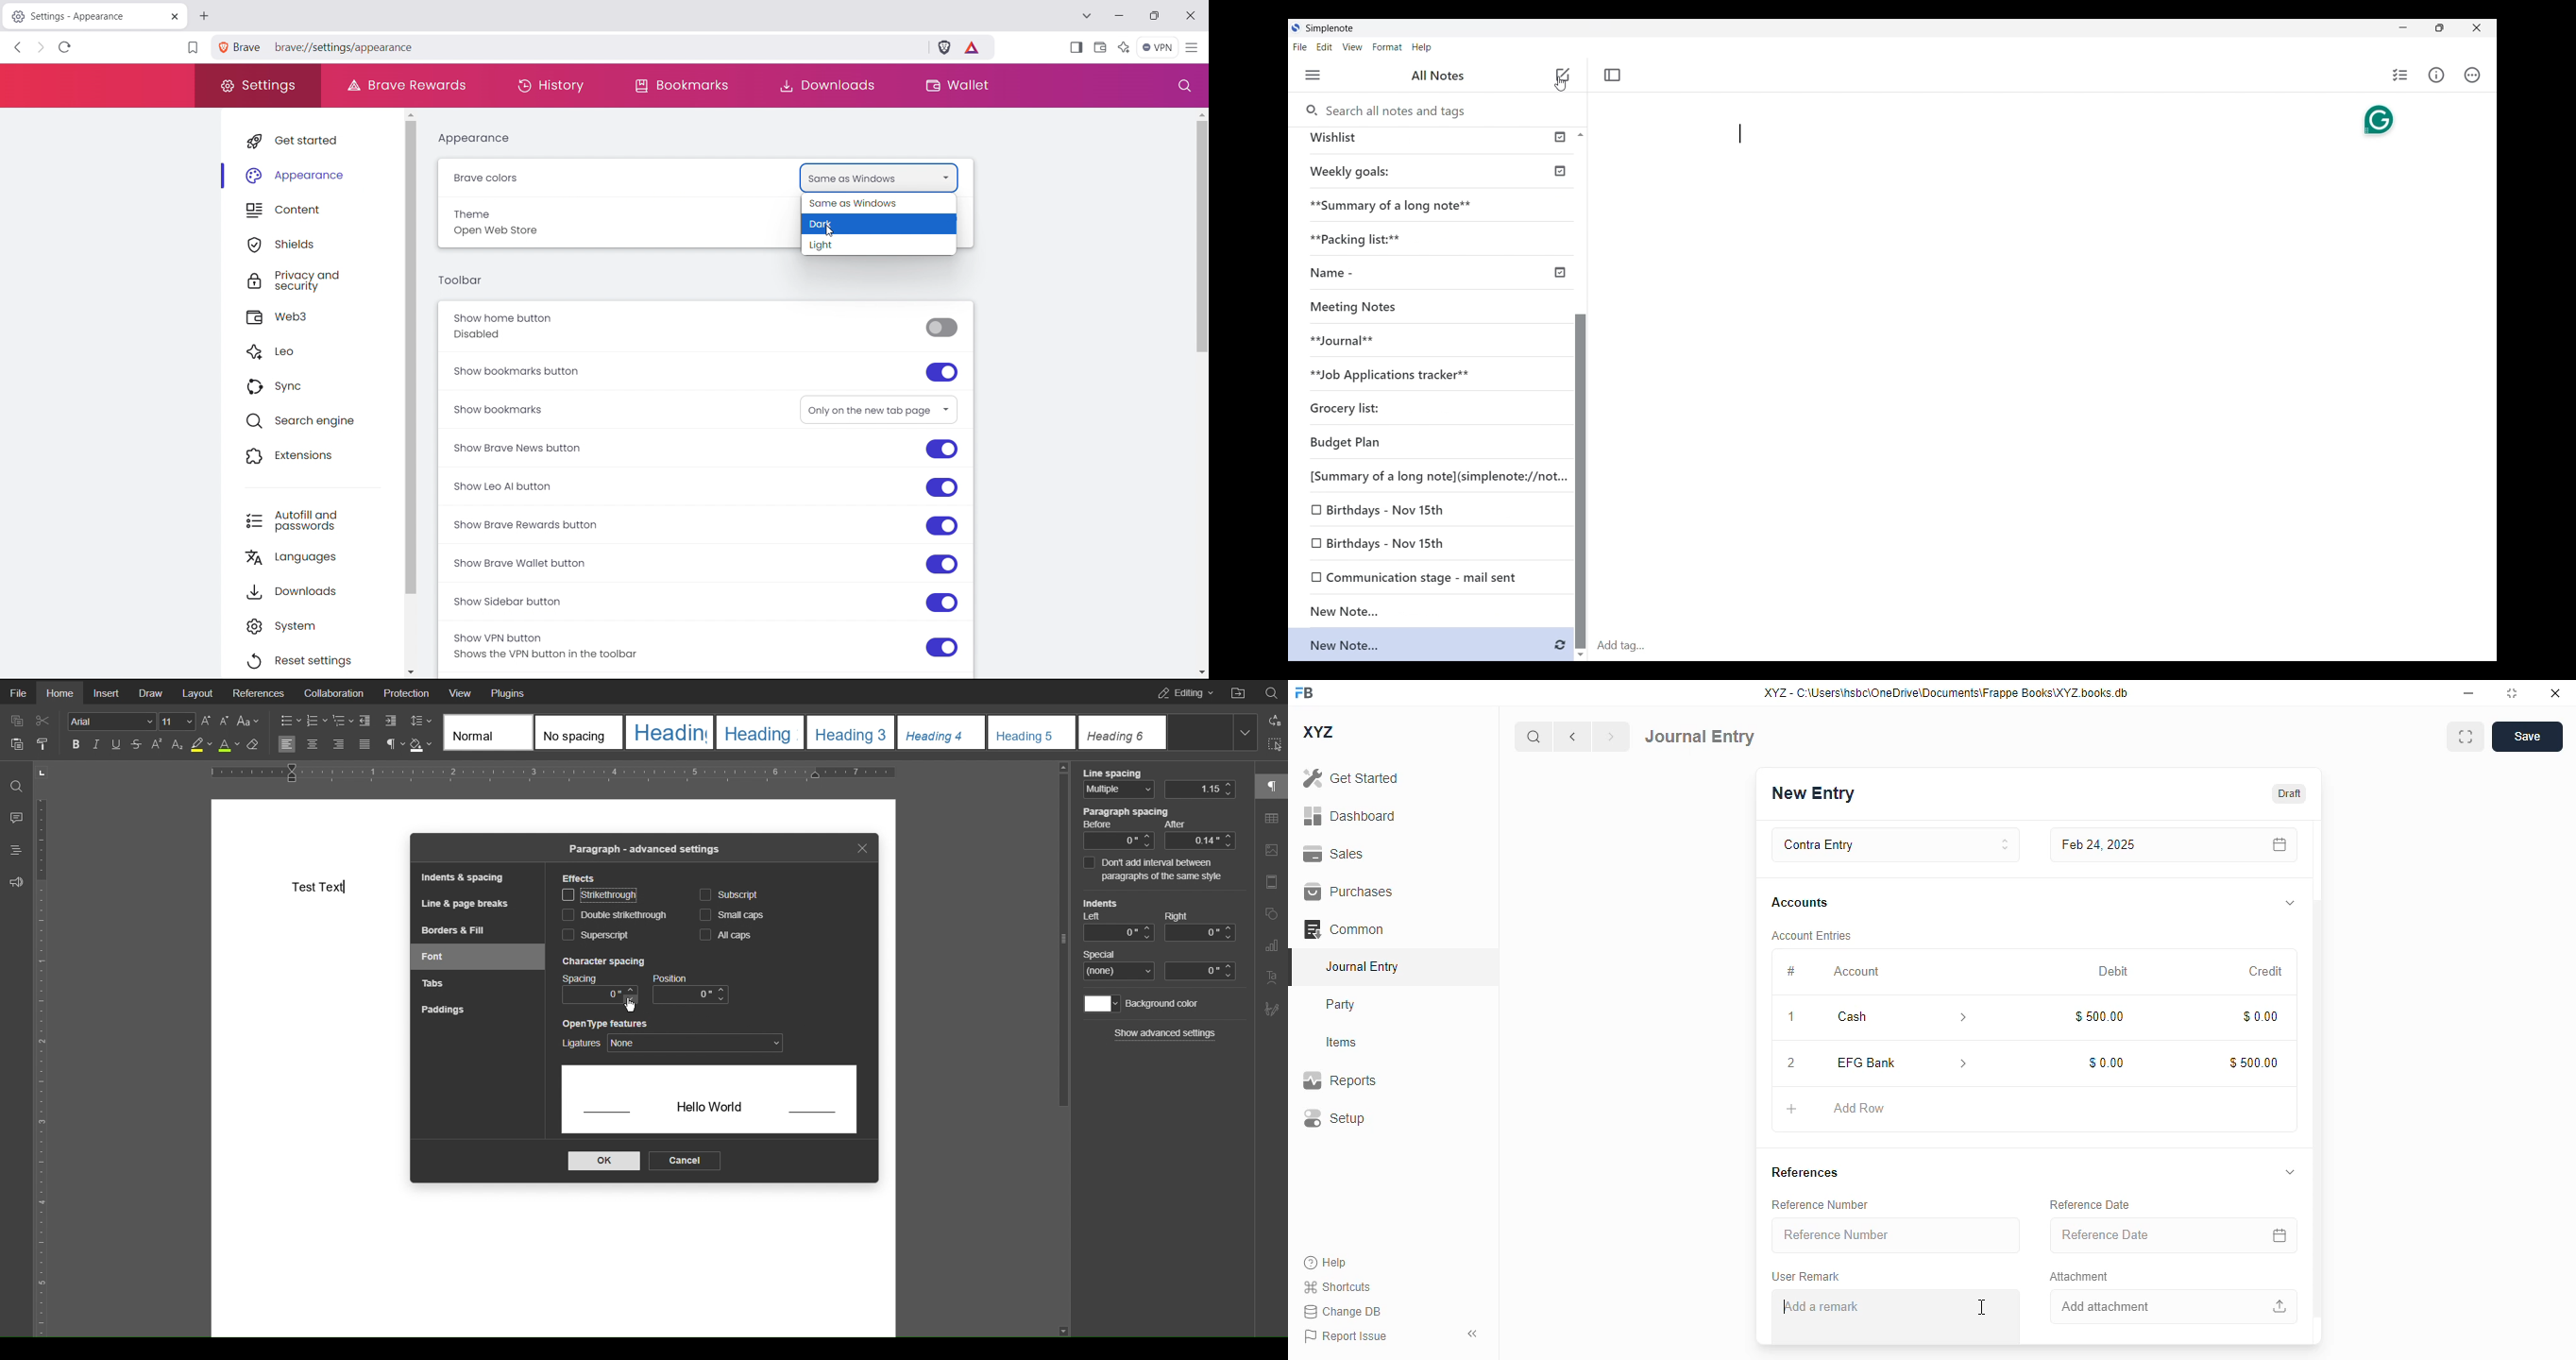  What do you see at coordinates (199, 692) in the screenshot?
I see `Layout` at bounding box center [199, 692].